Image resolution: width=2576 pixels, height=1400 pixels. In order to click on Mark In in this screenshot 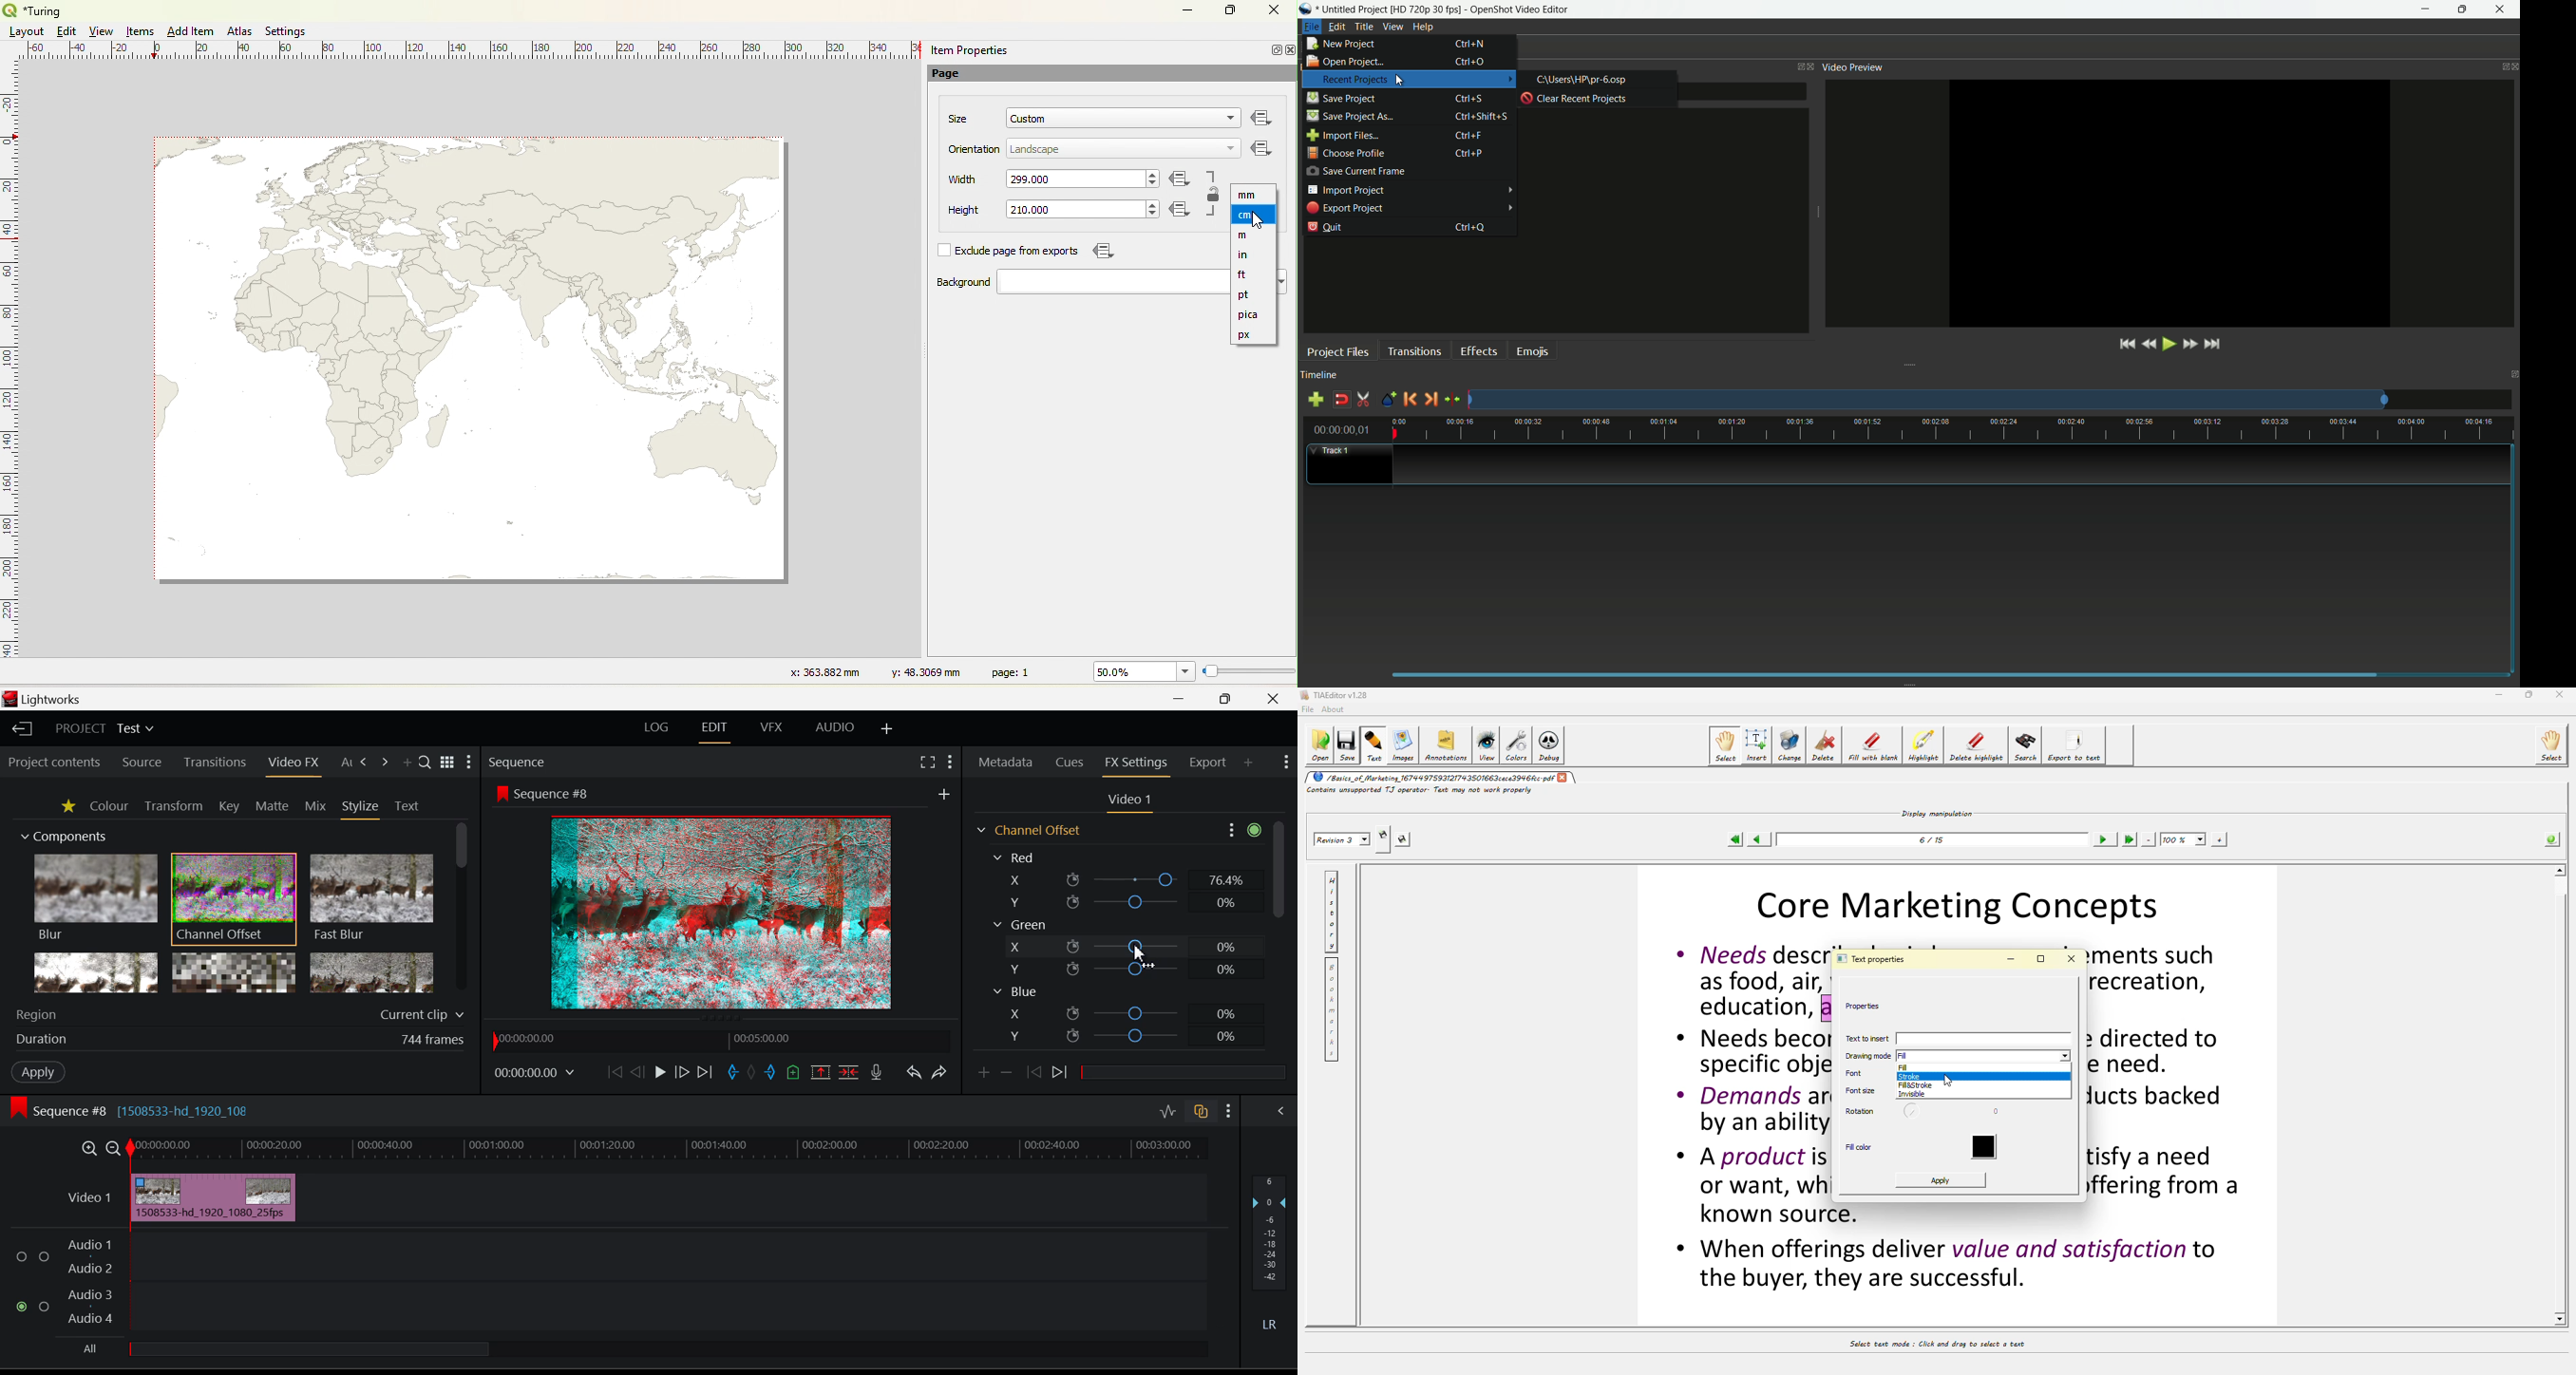, I will do `click(733, 1073)`.